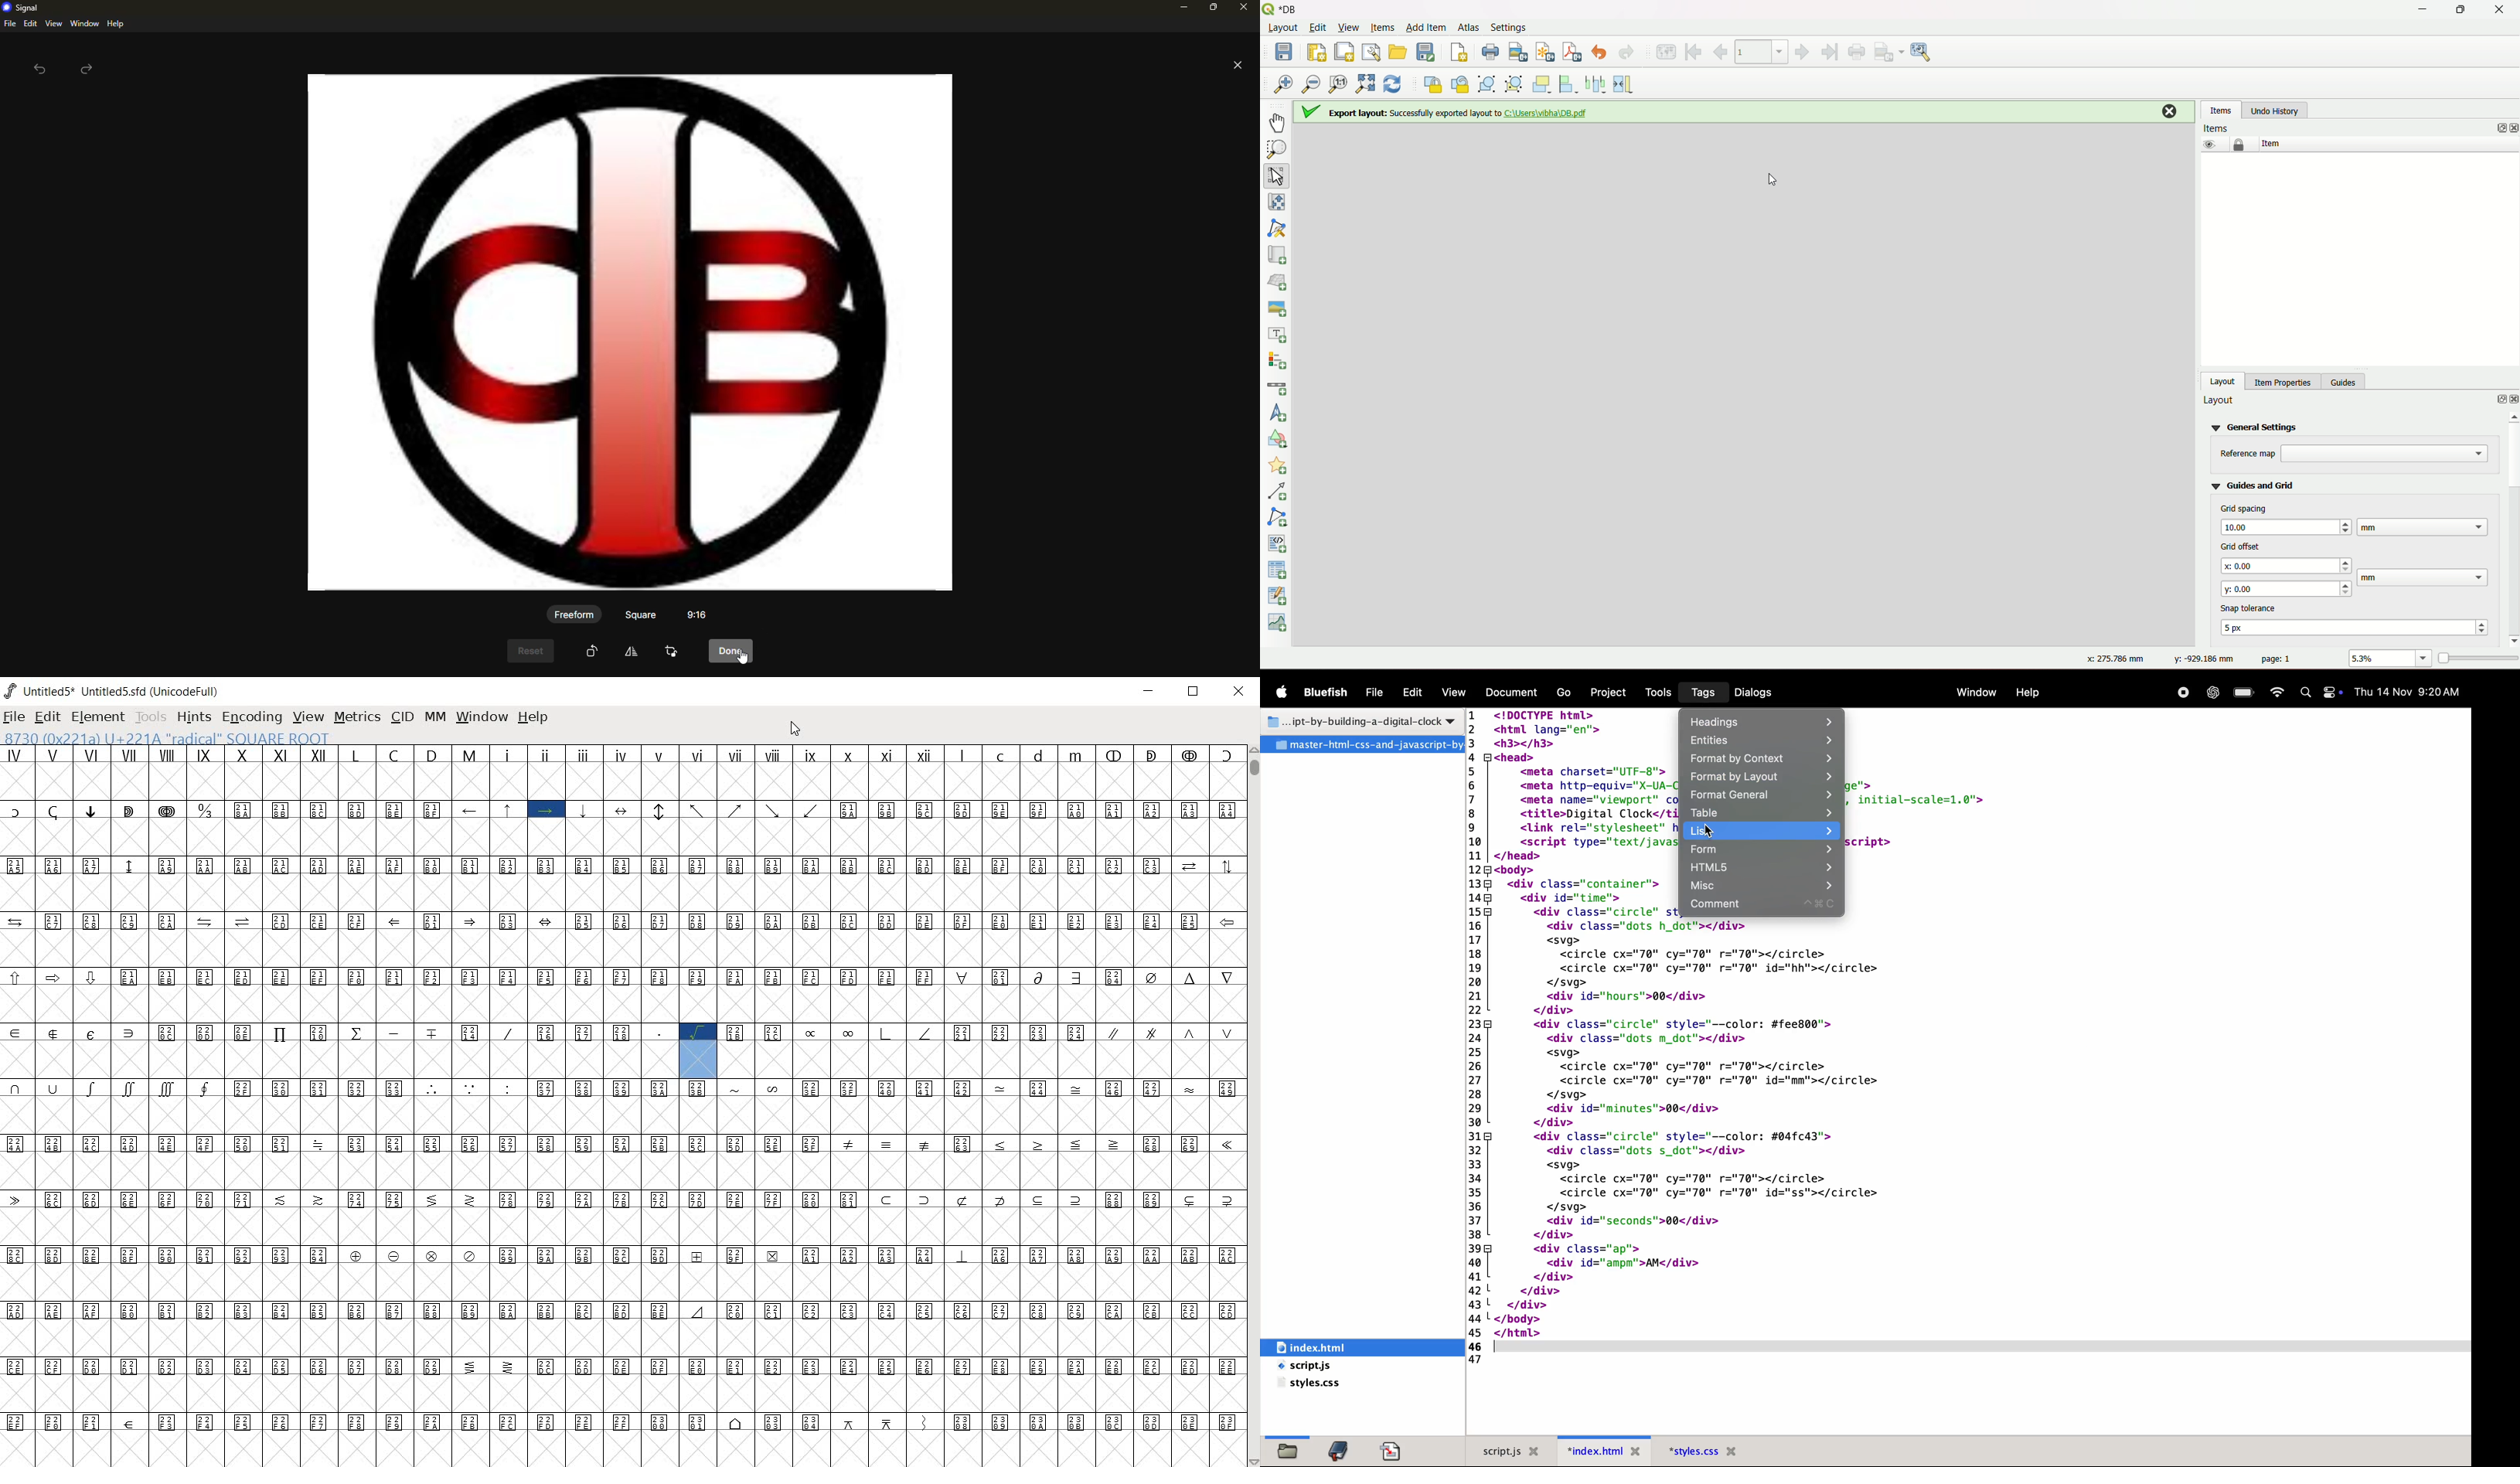 Image resolution: width=2520 pixels, height=1484 pixels. Describe the element at coordinates (1314, 1386) in the screenshot. I see `style.css` at that location.